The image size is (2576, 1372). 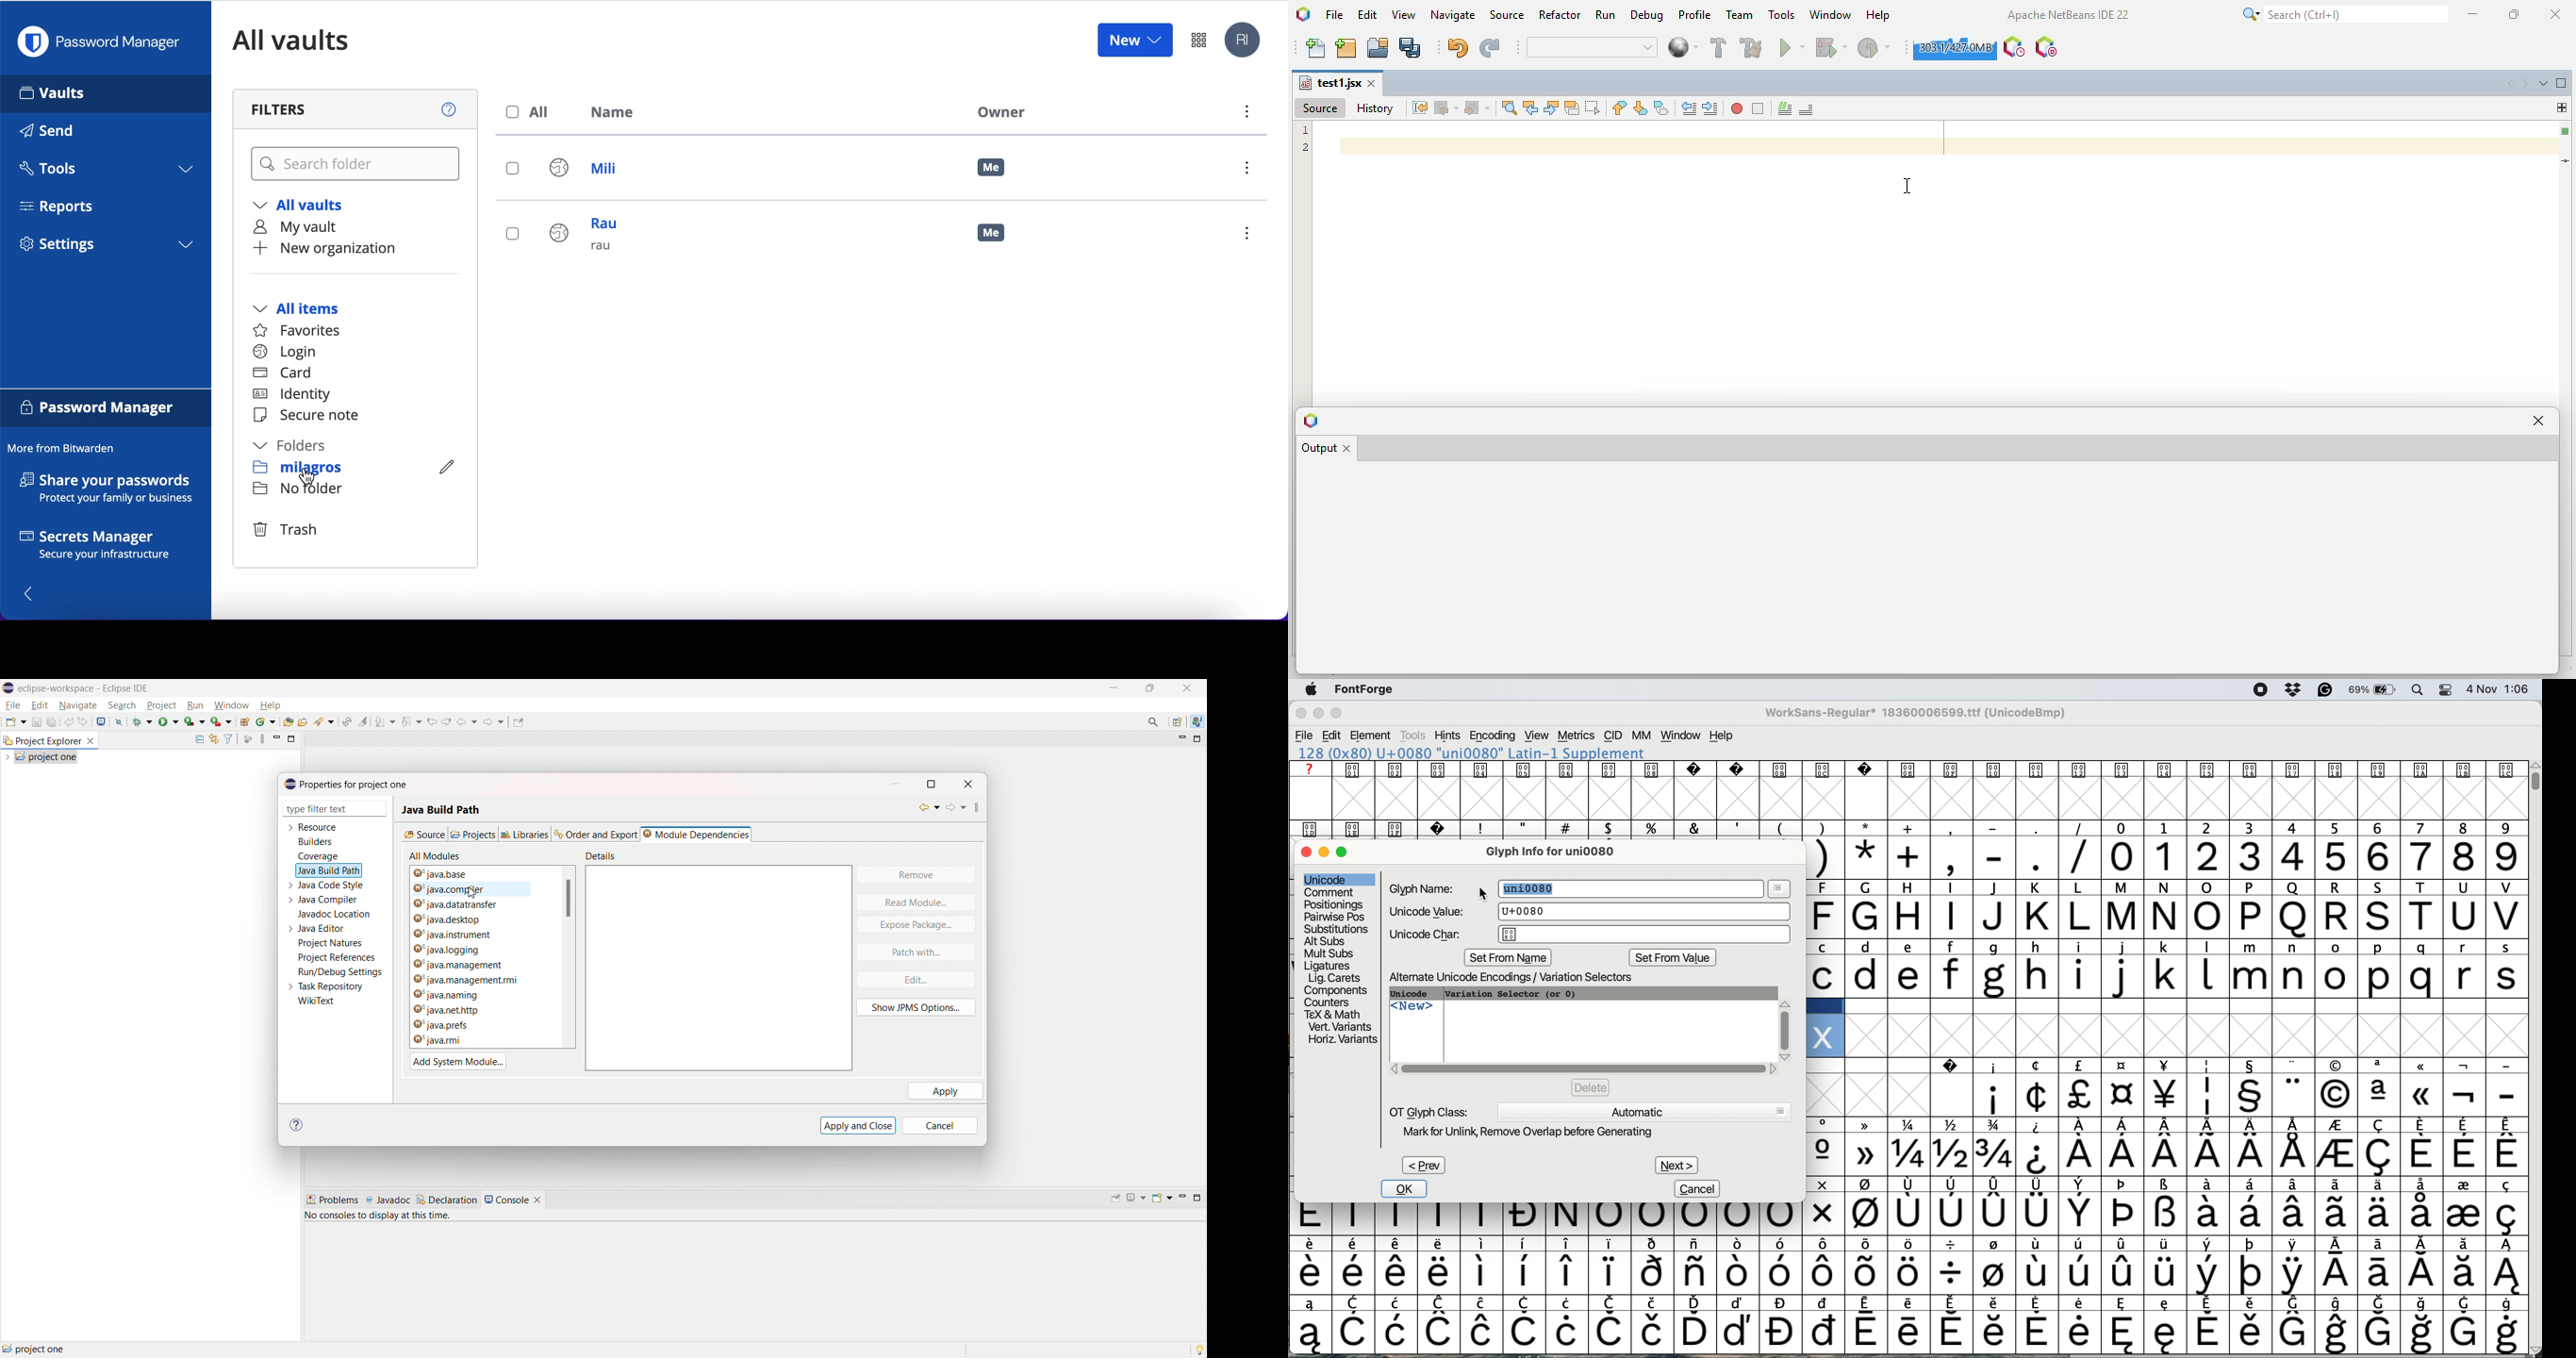 What do you see at coordinates (915, 980) in the screenshot?
I see `edit` at bounding box center [915, 980].